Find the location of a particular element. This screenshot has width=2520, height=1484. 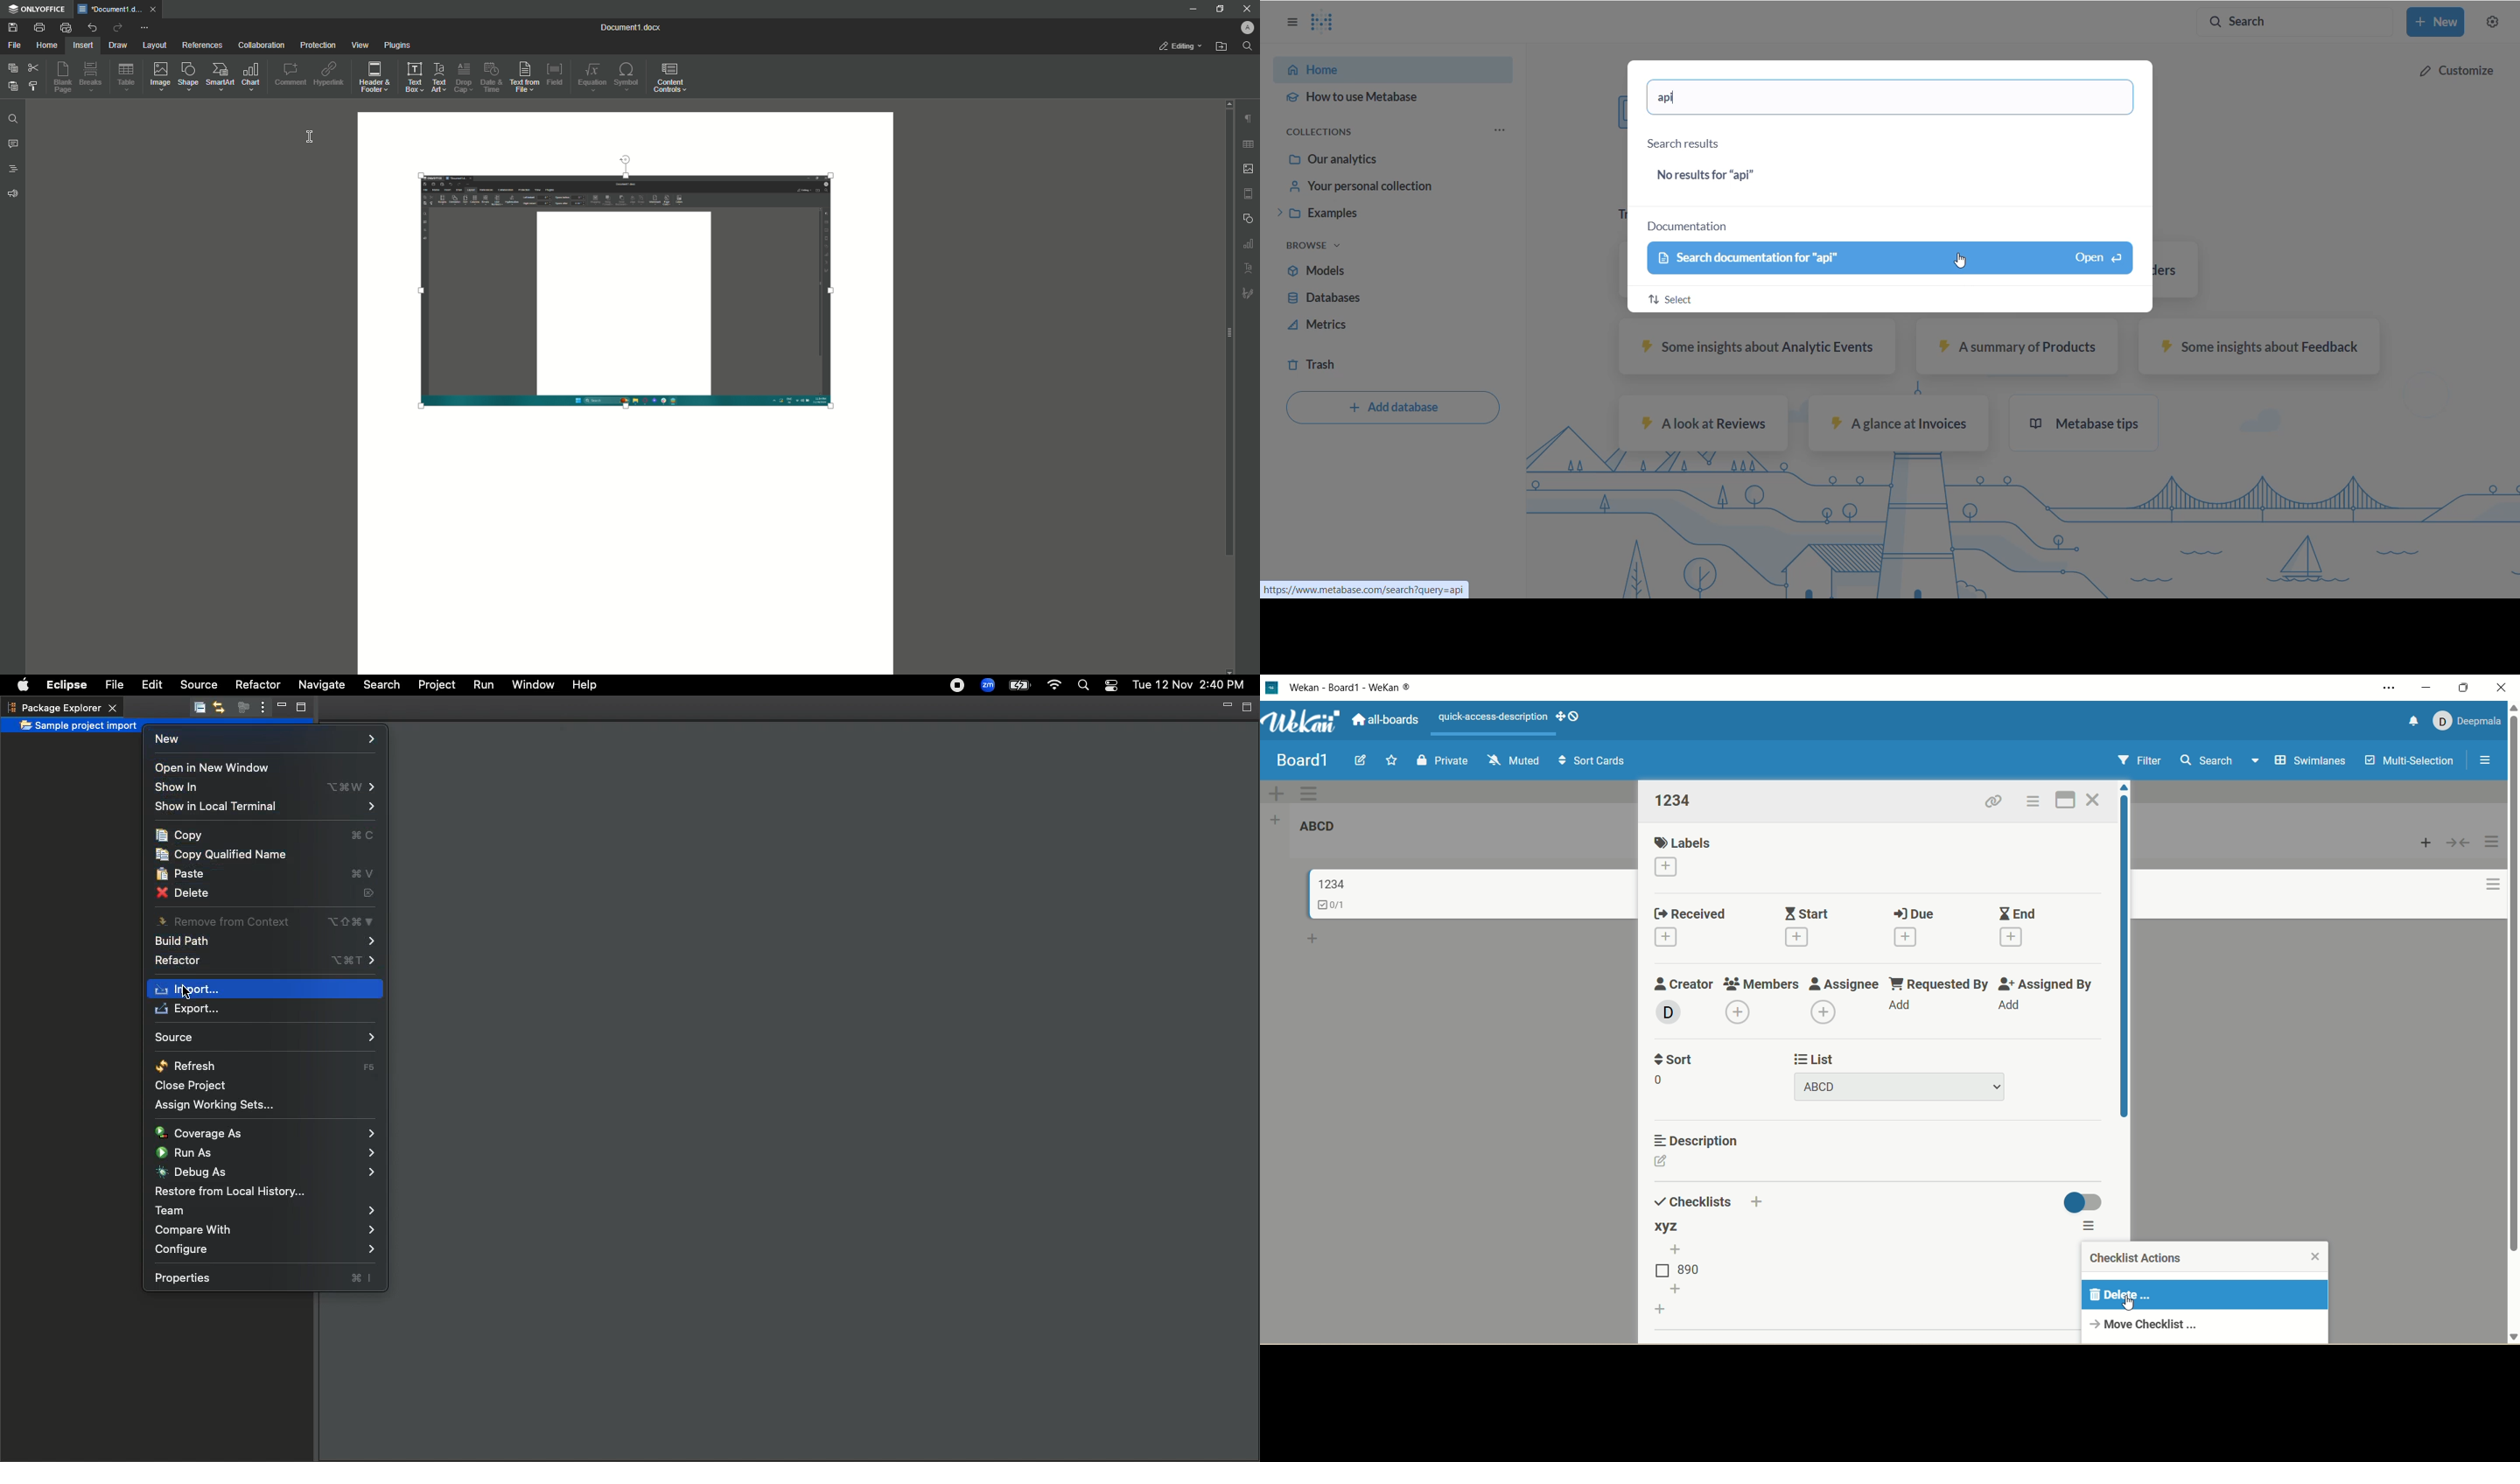

swimlane action is located at coordinates (1314, 793).